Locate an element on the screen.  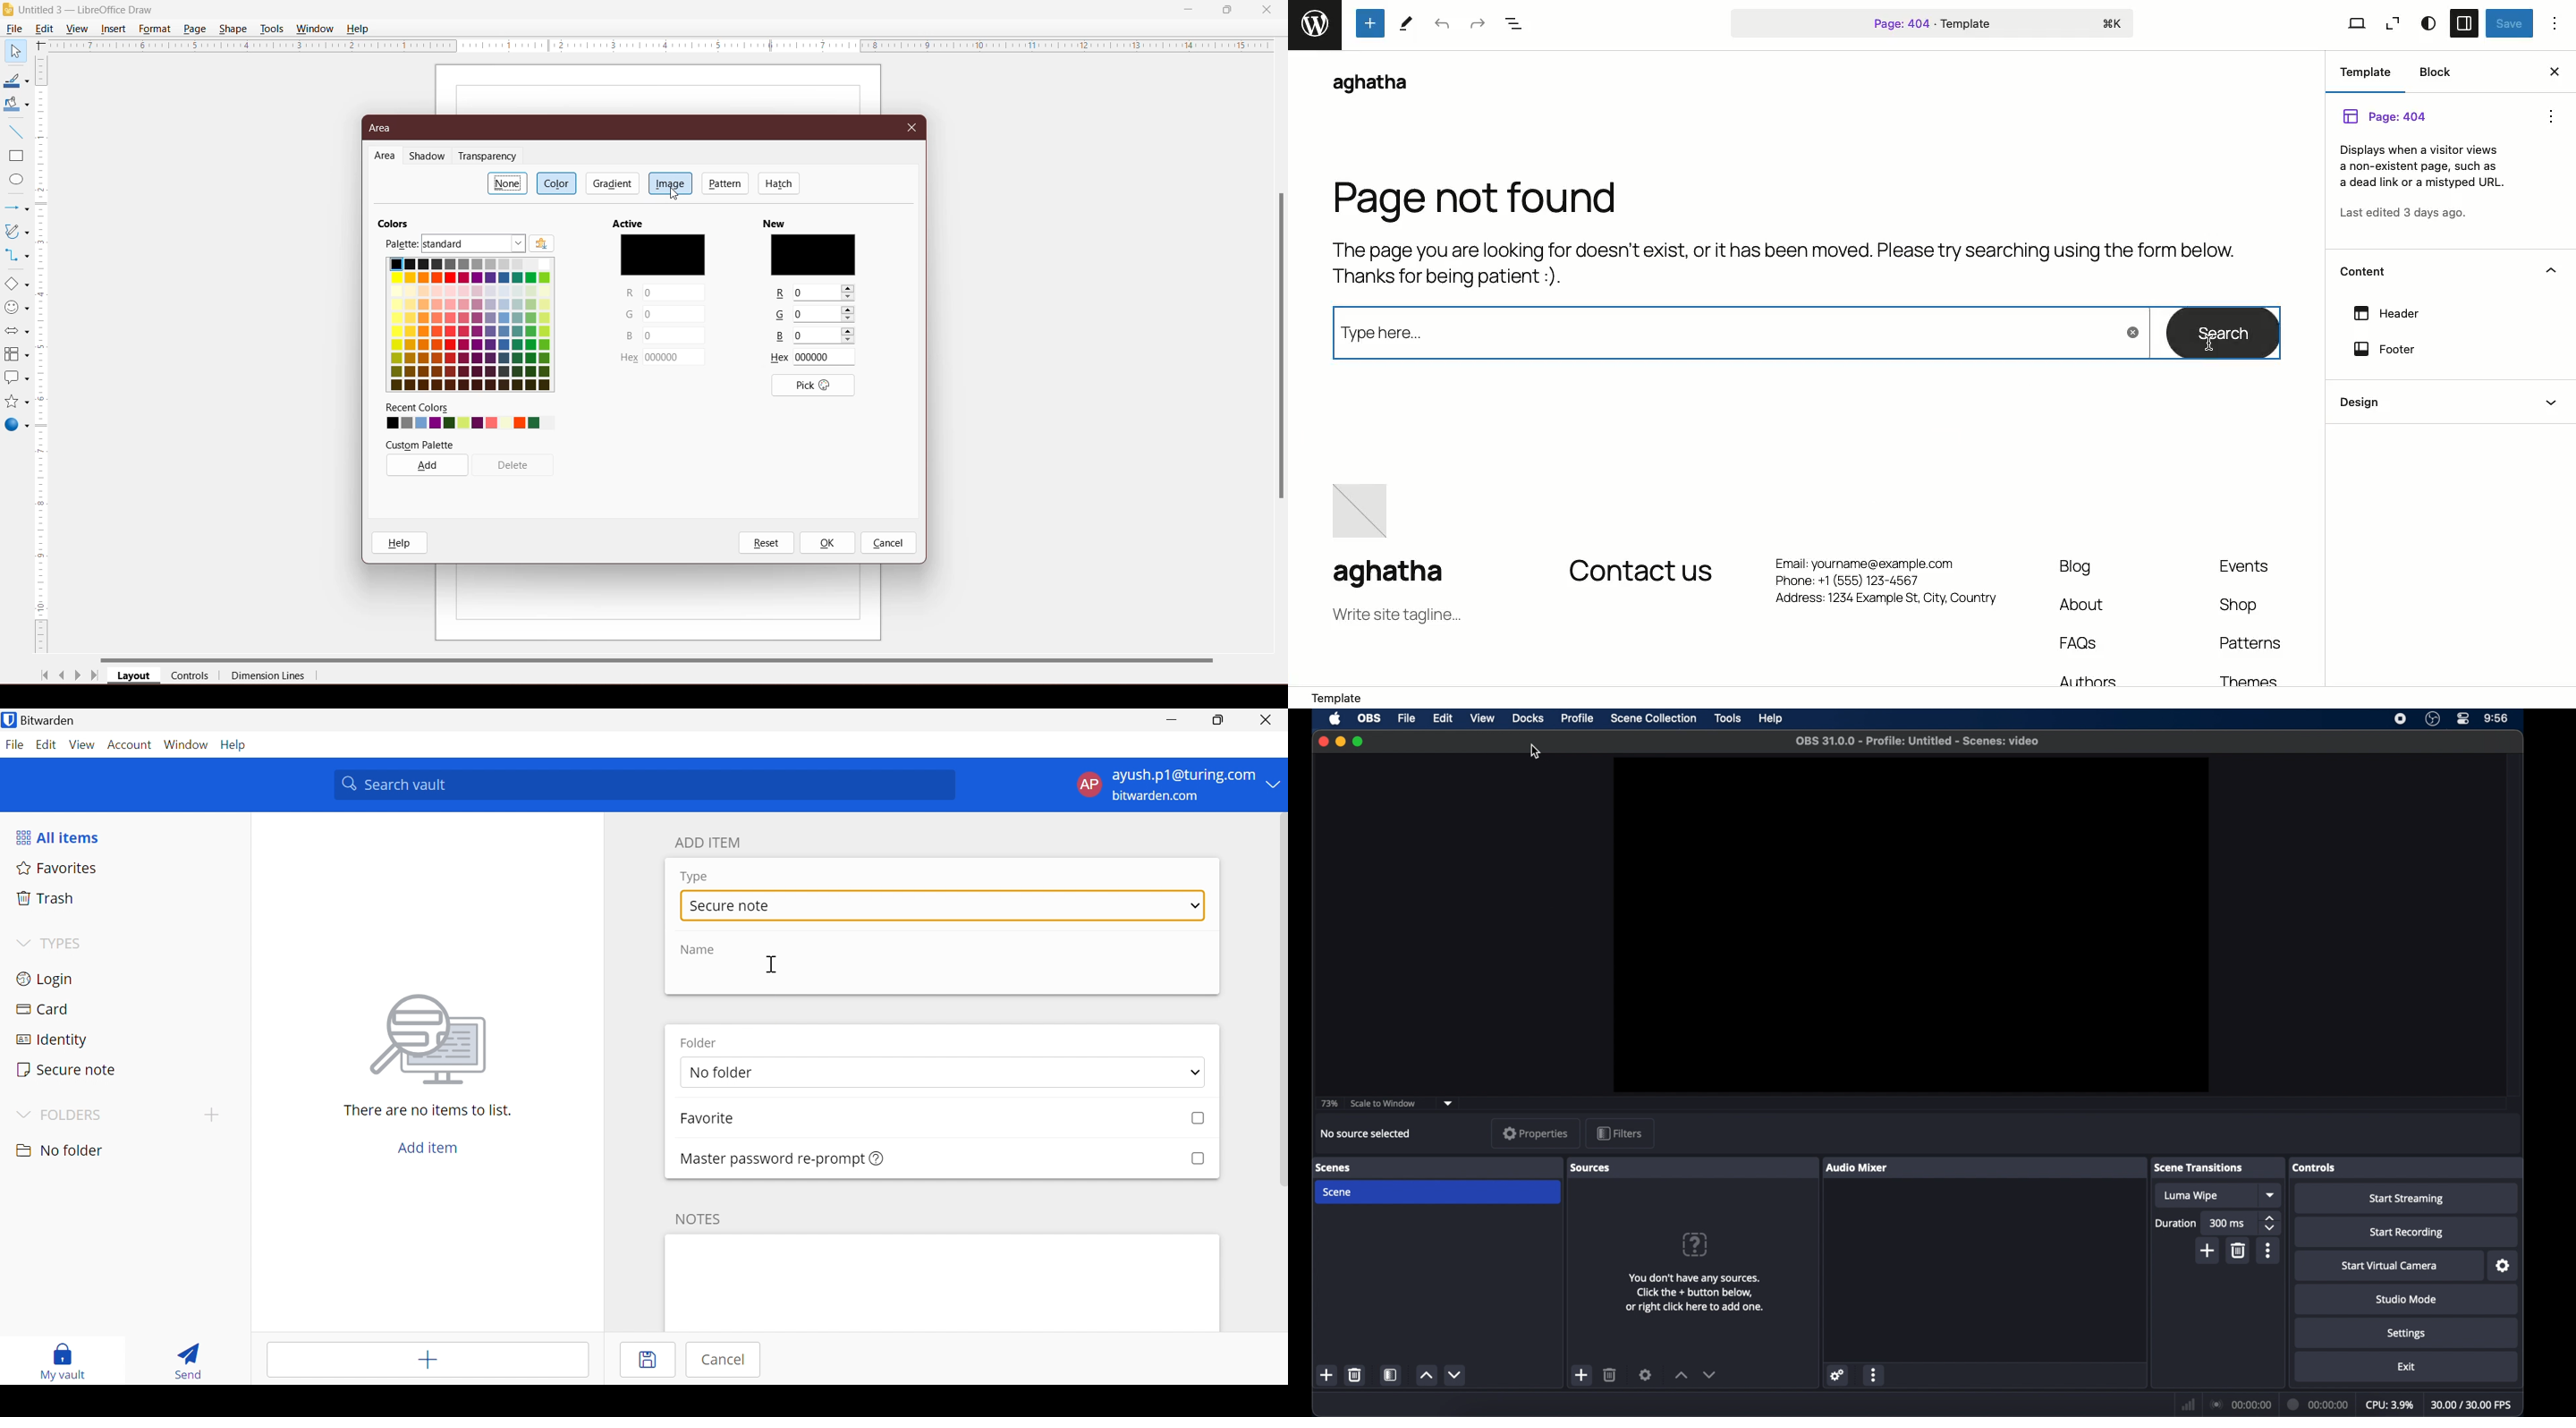
start virtual camera is located at coordinates (2389, 1265).